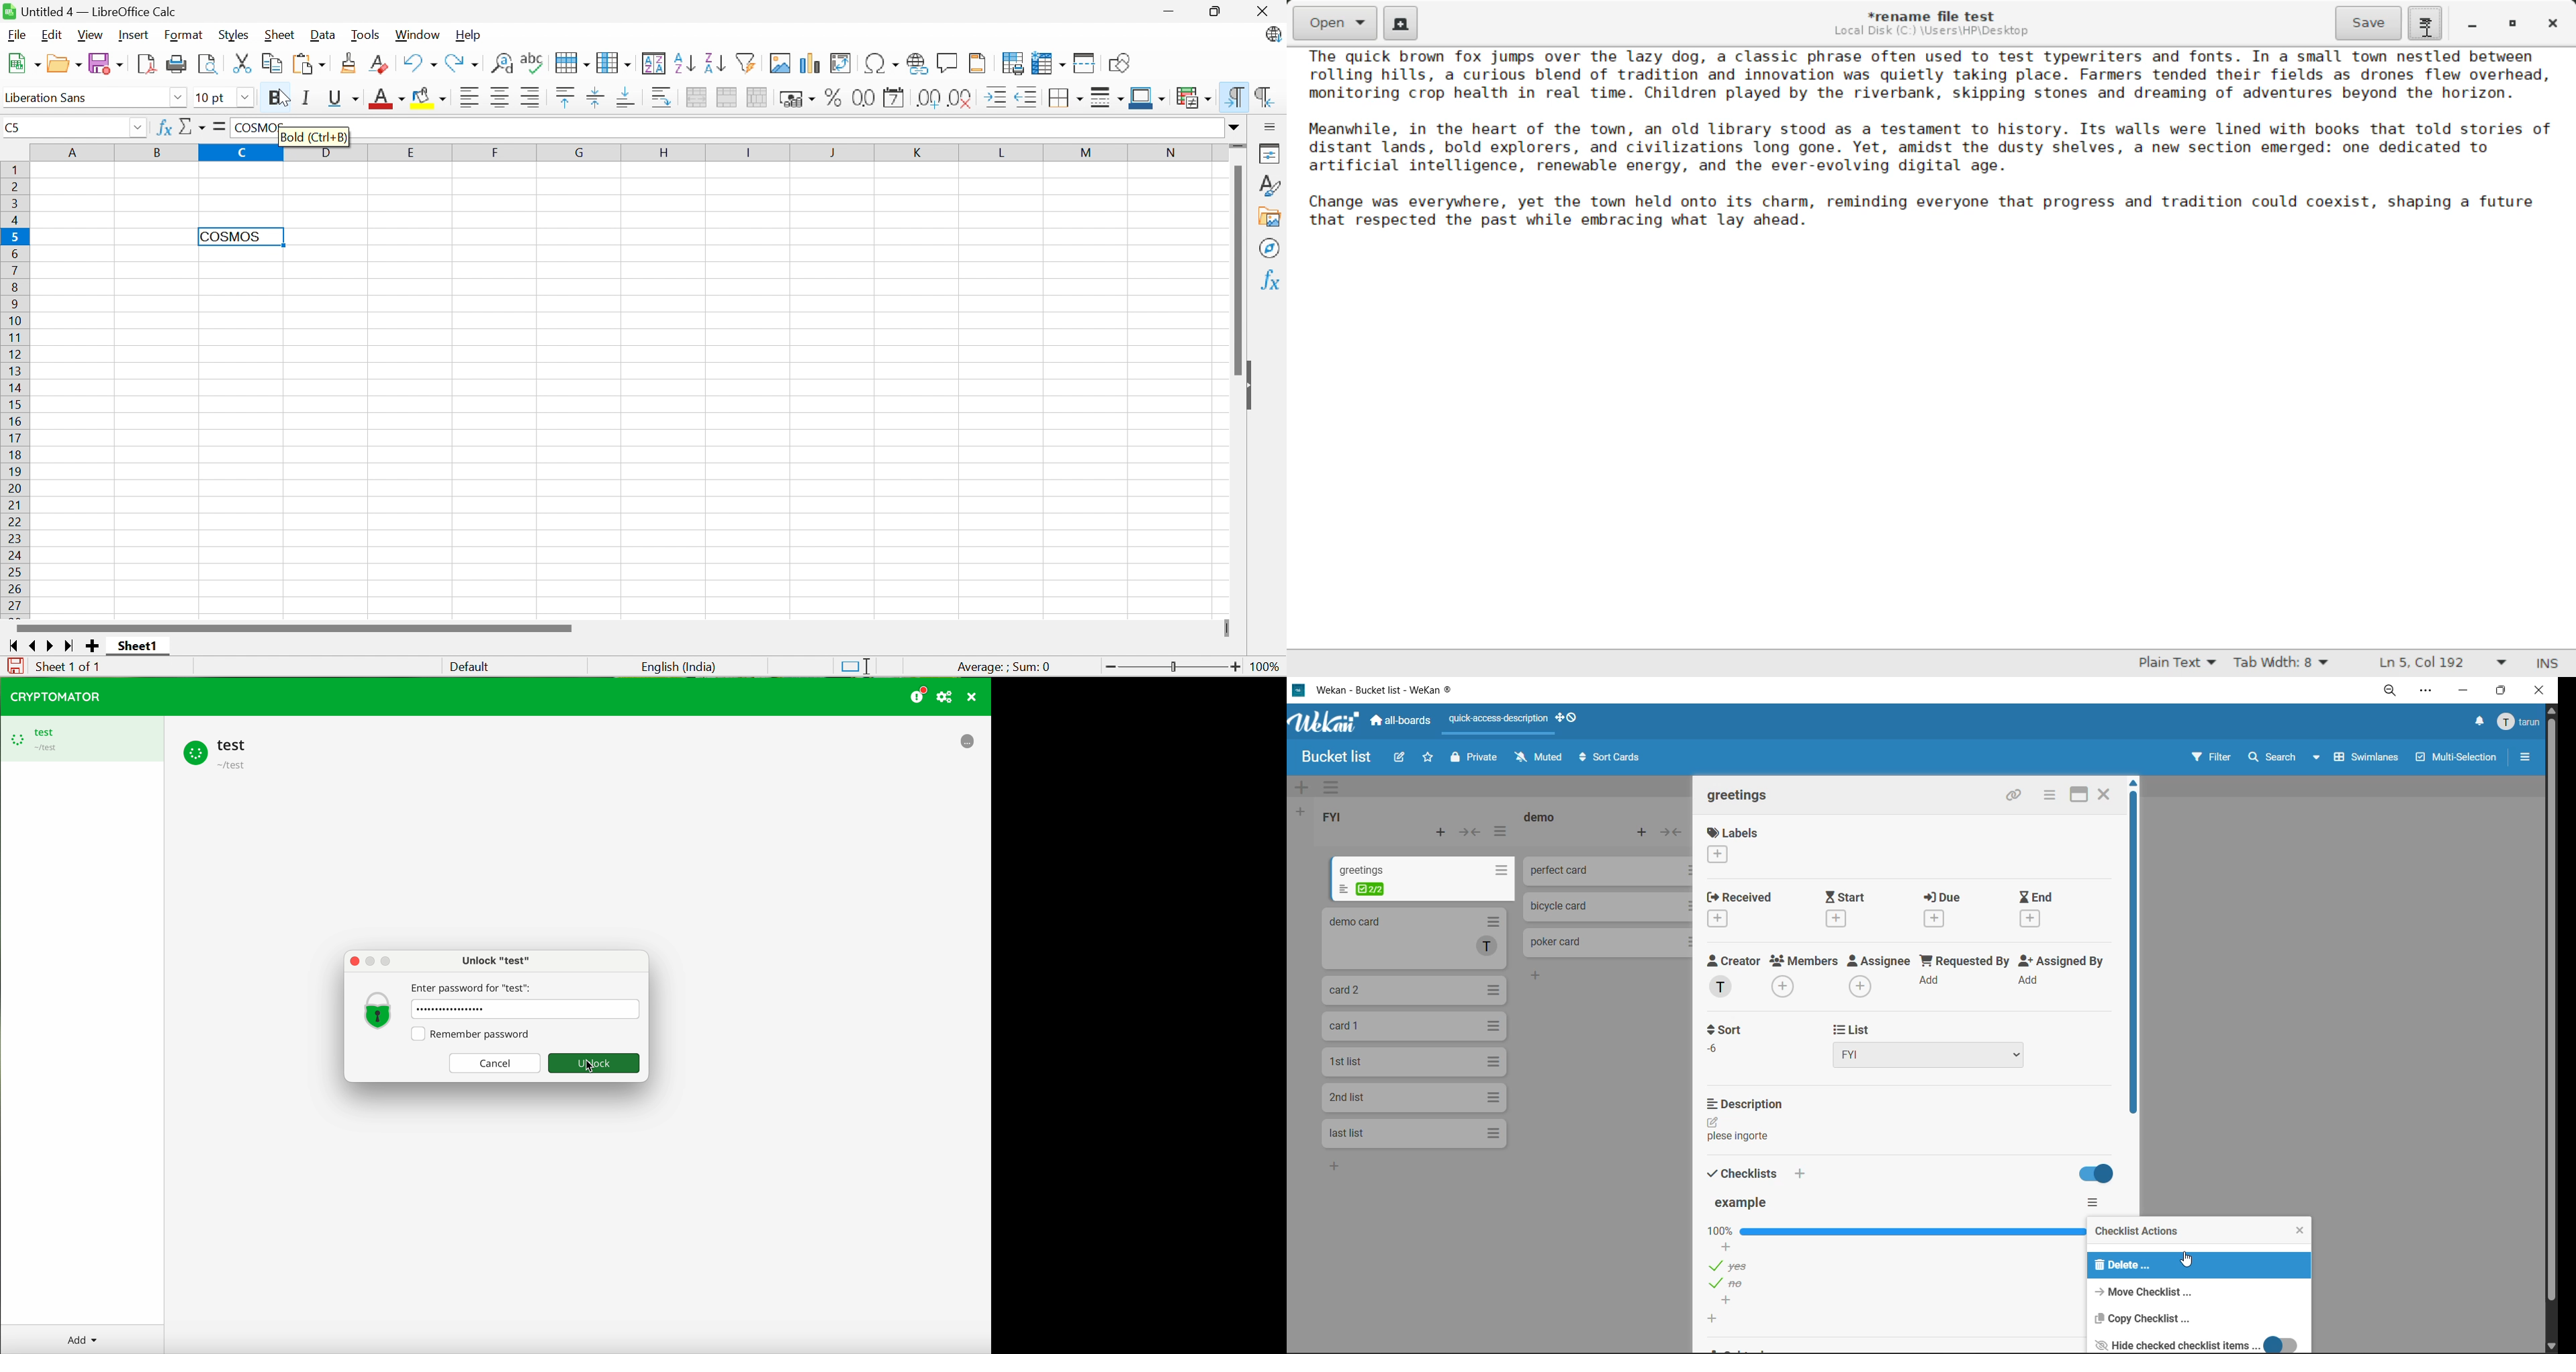 The image size is (2576, 1372). I want to click on Sheet 1, so click(139, 648).